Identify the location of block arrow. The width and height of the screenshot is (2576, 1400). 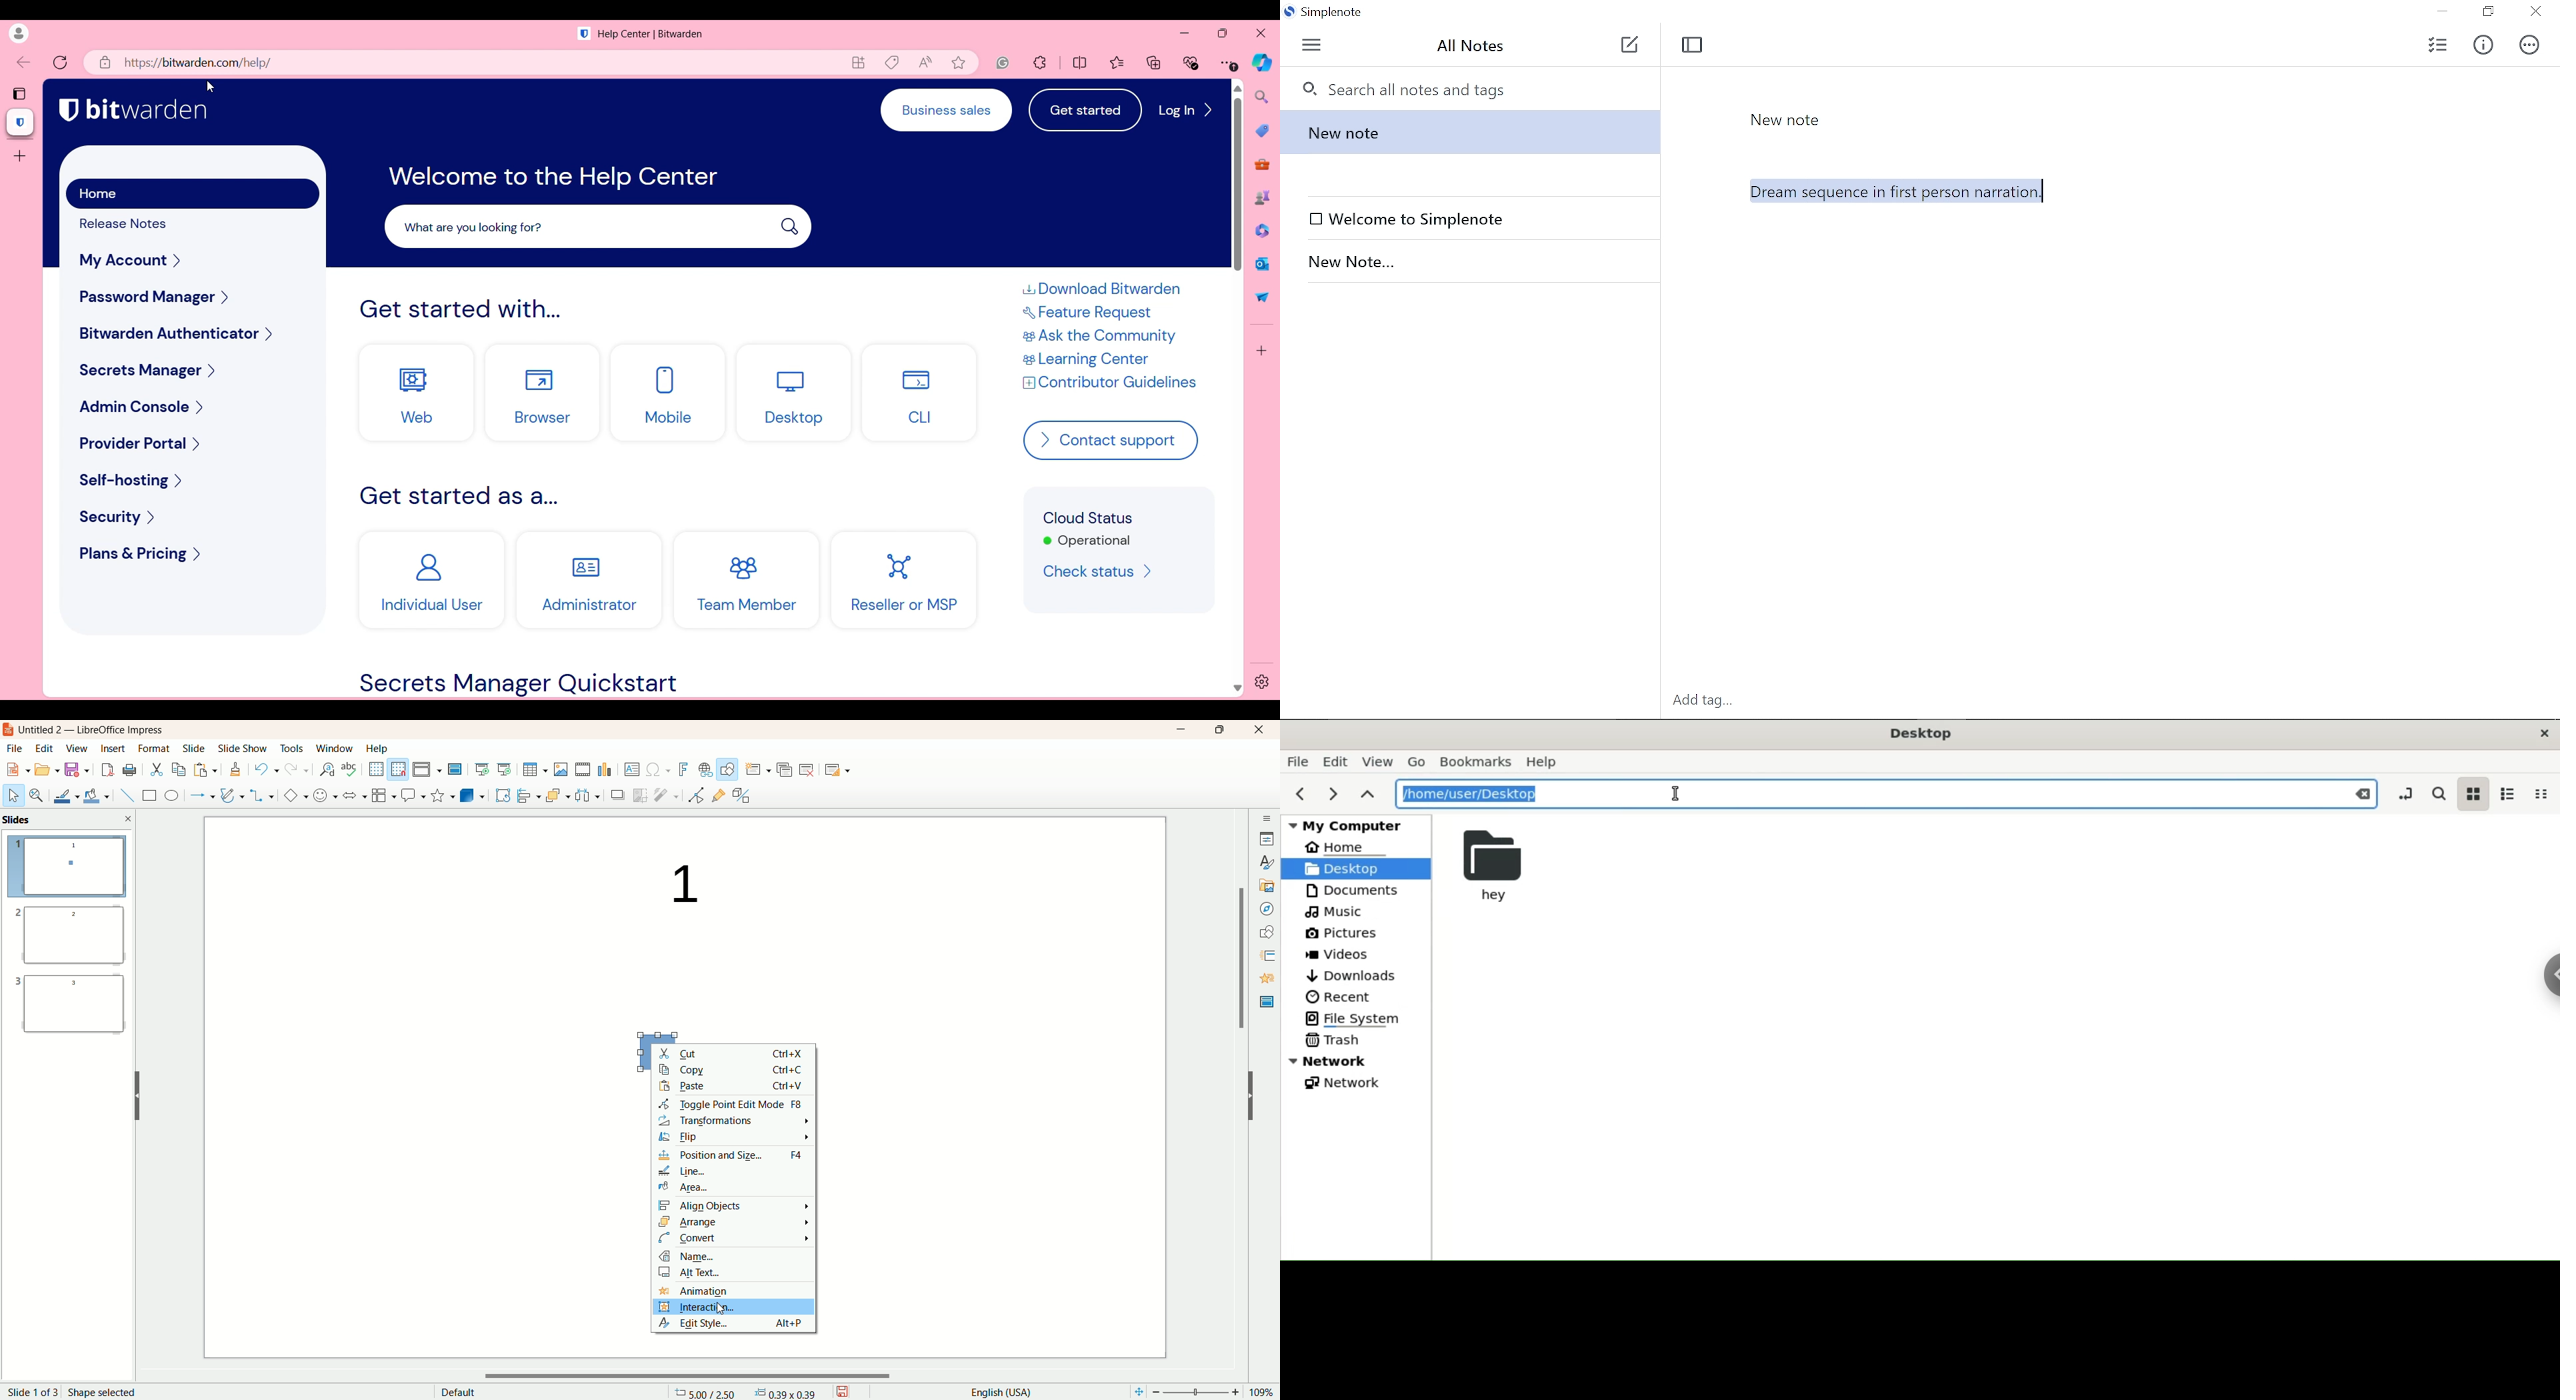
(351, 795).